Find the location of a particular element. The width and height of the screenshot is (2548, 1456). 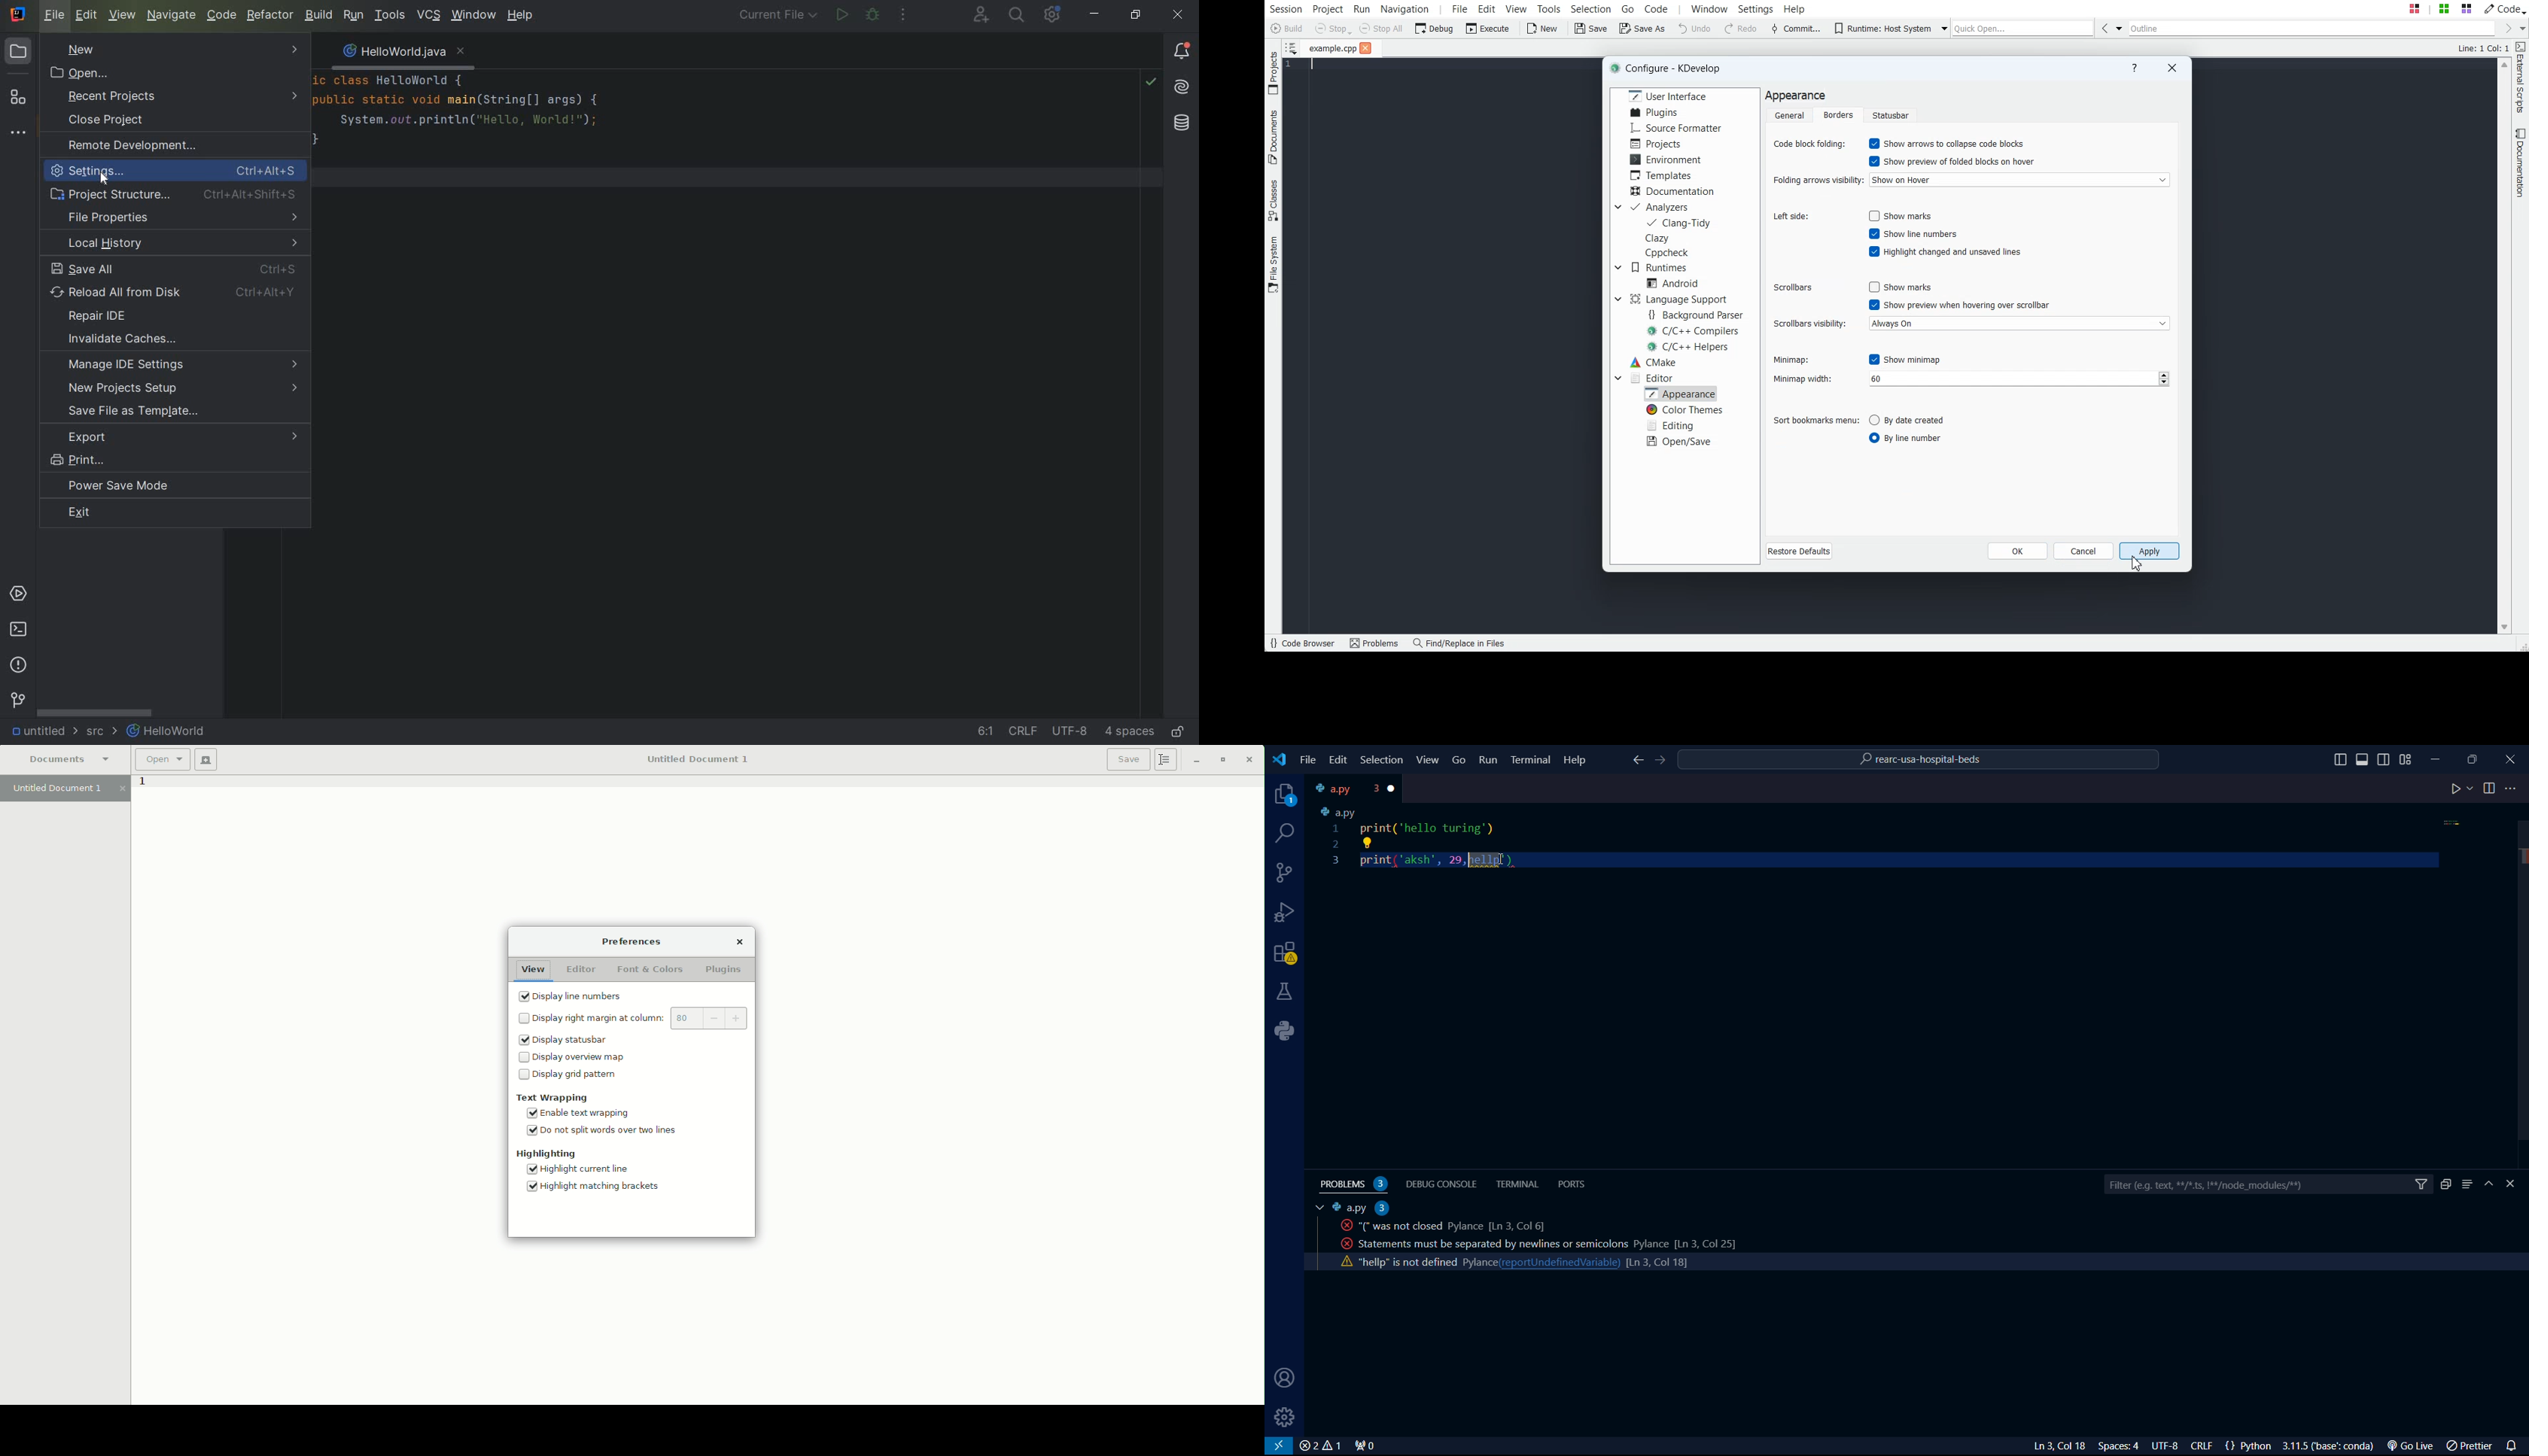

Execute is located at coordinates (1488, 28).